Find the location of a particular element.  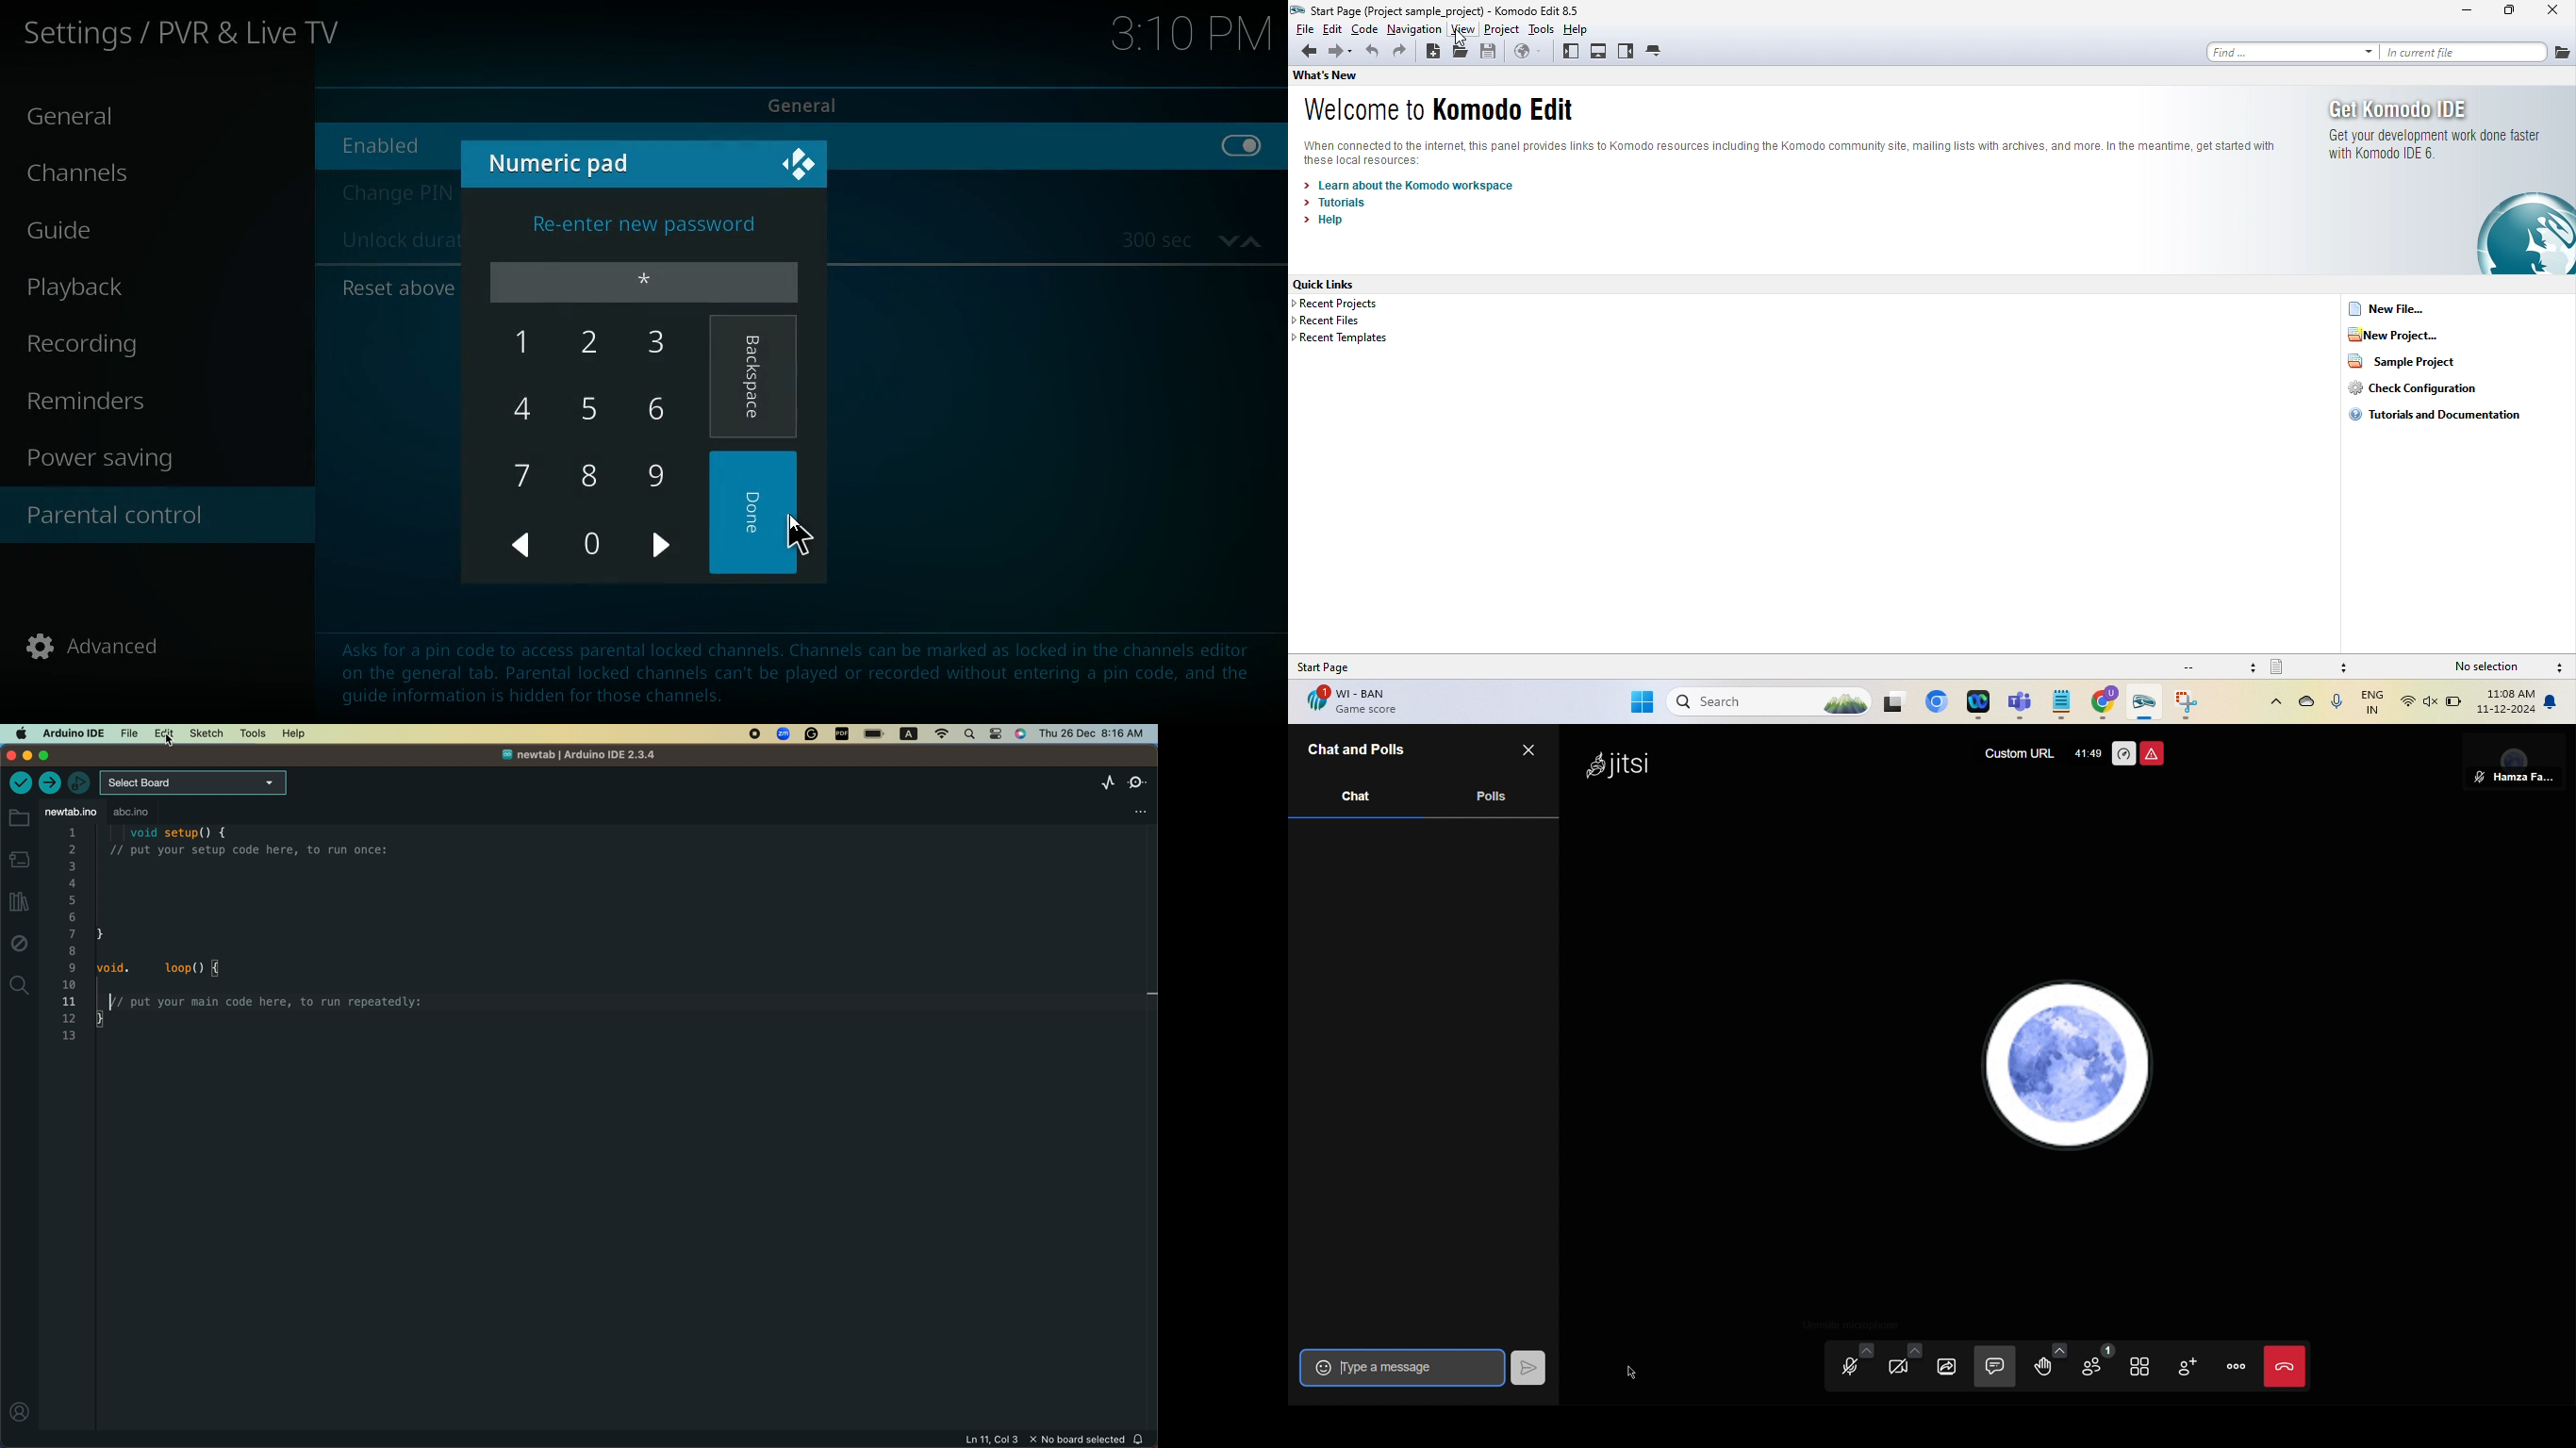

cursor is located at coordinates (796, 532).